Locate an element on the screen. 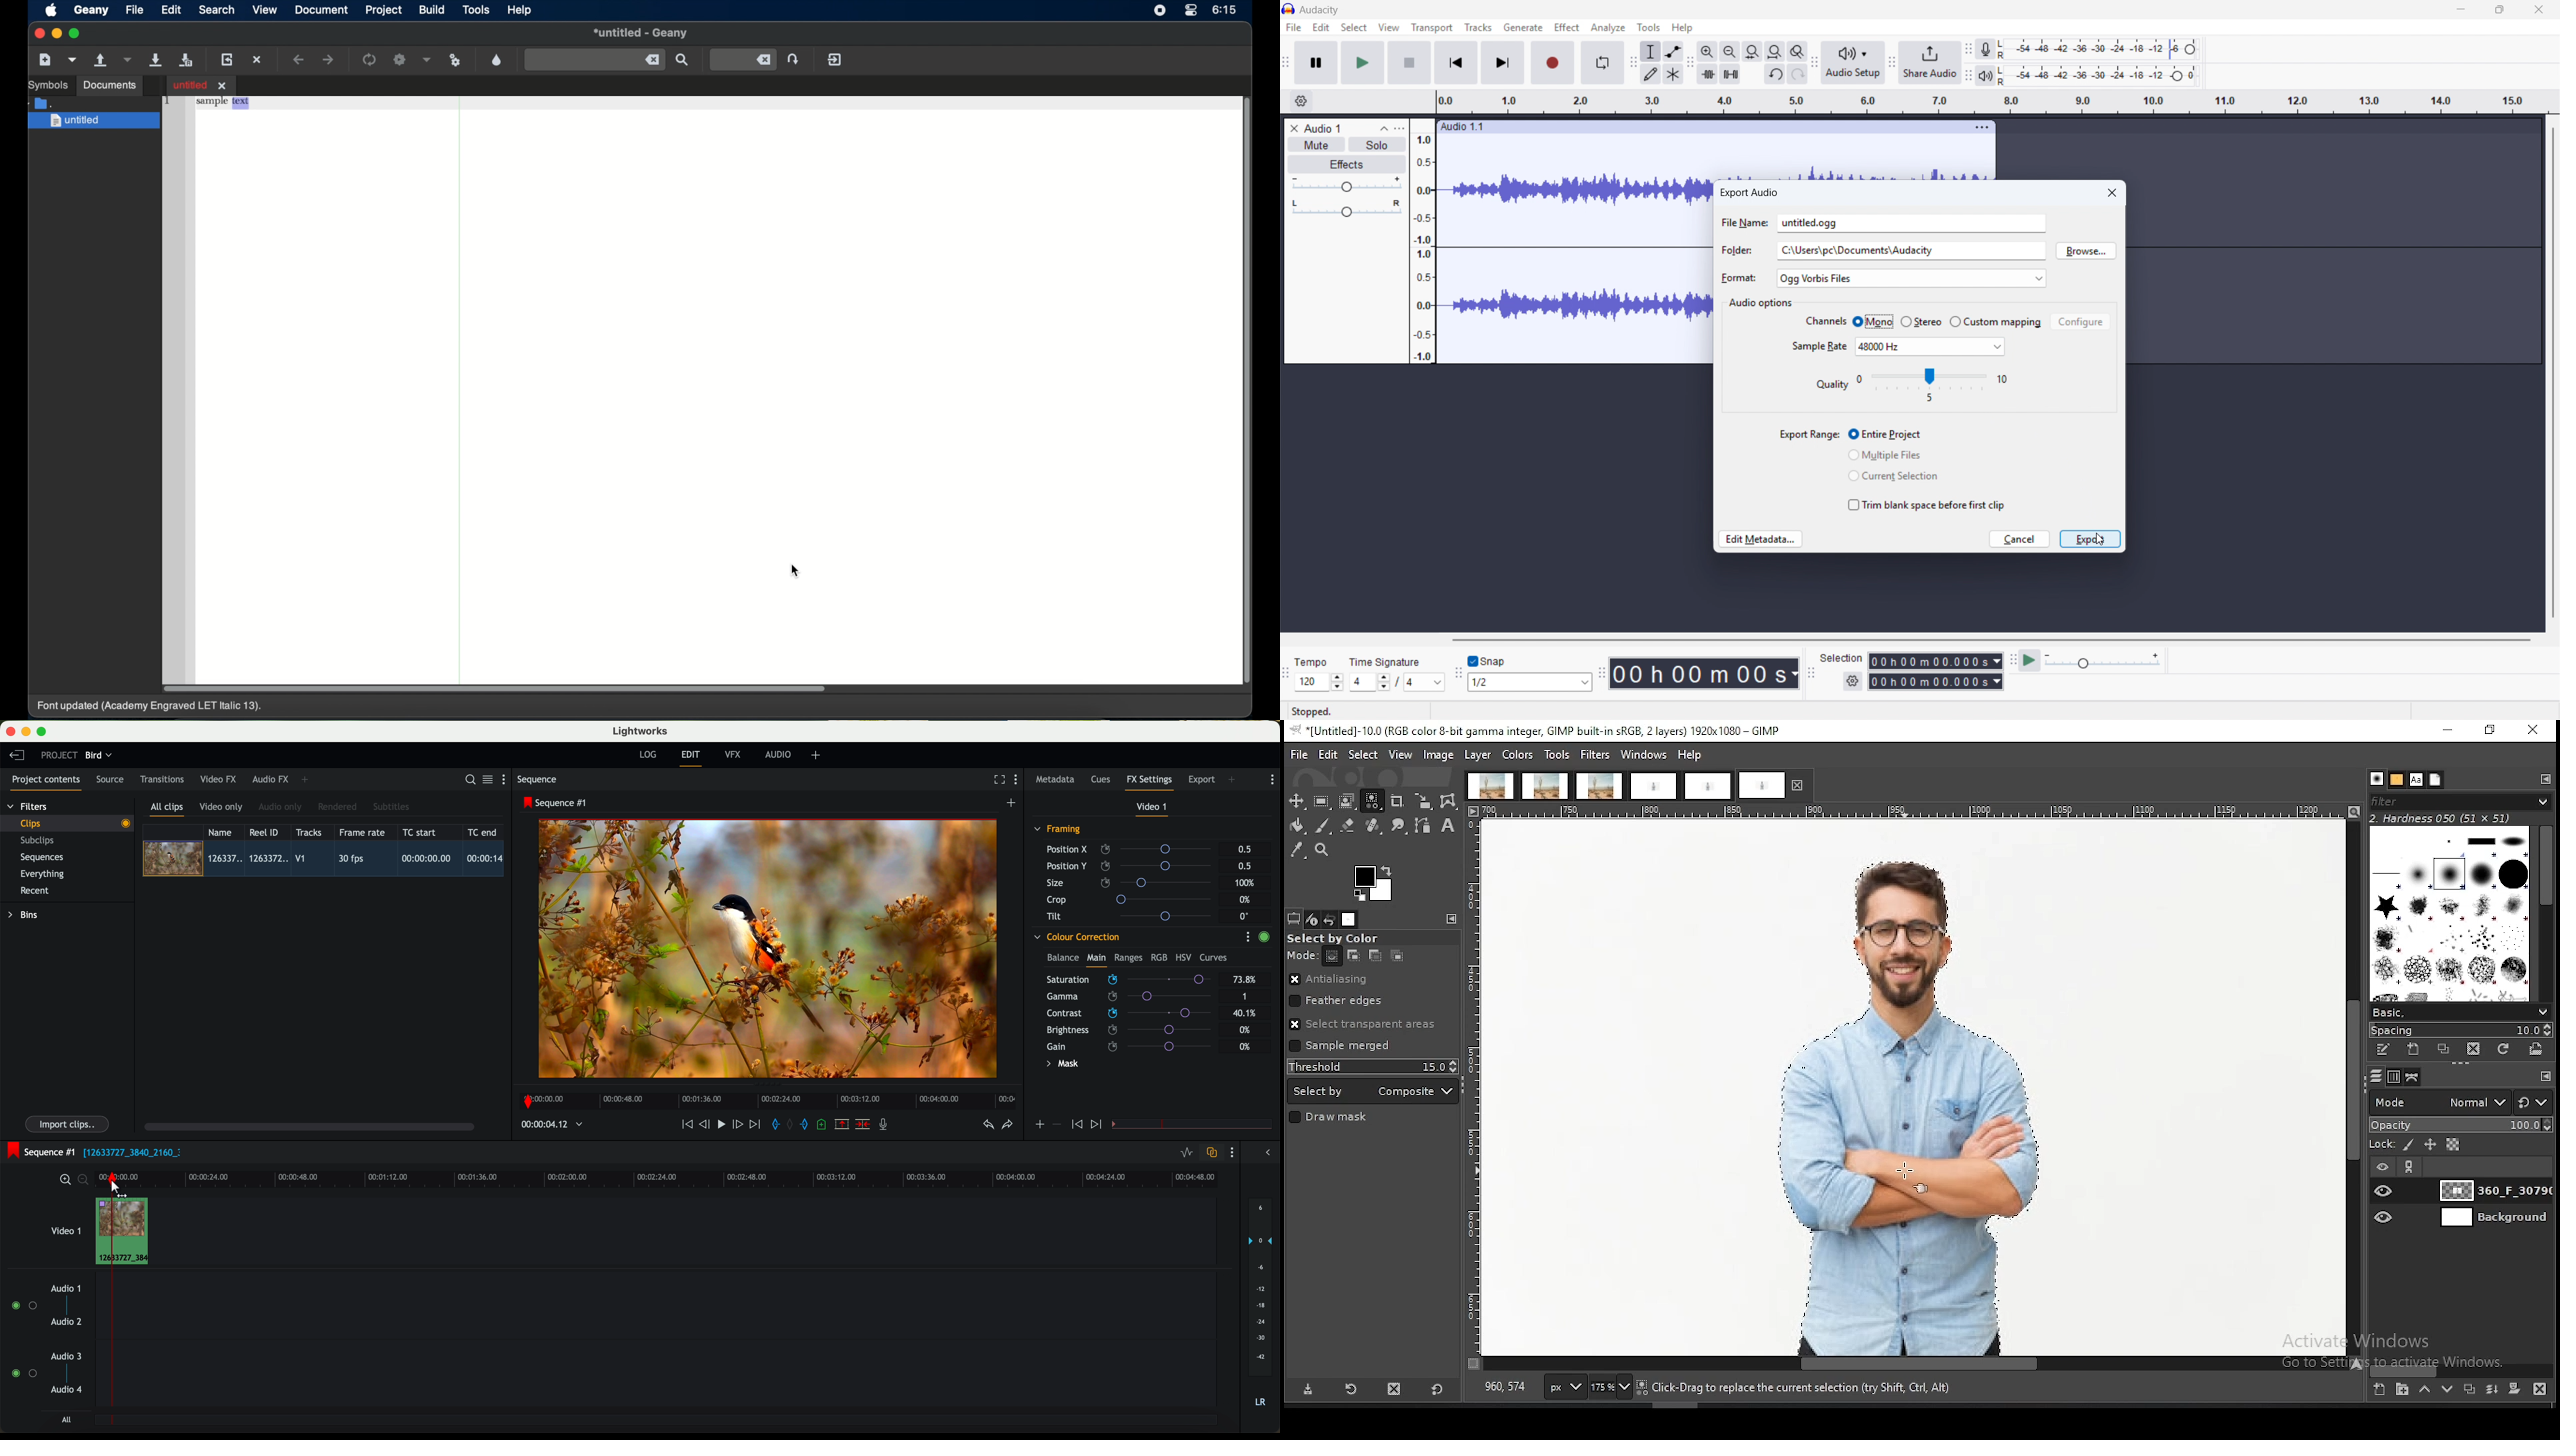 The image size is (2576, 1456). Toggle zoom  is located at coordinates (1797, 51).